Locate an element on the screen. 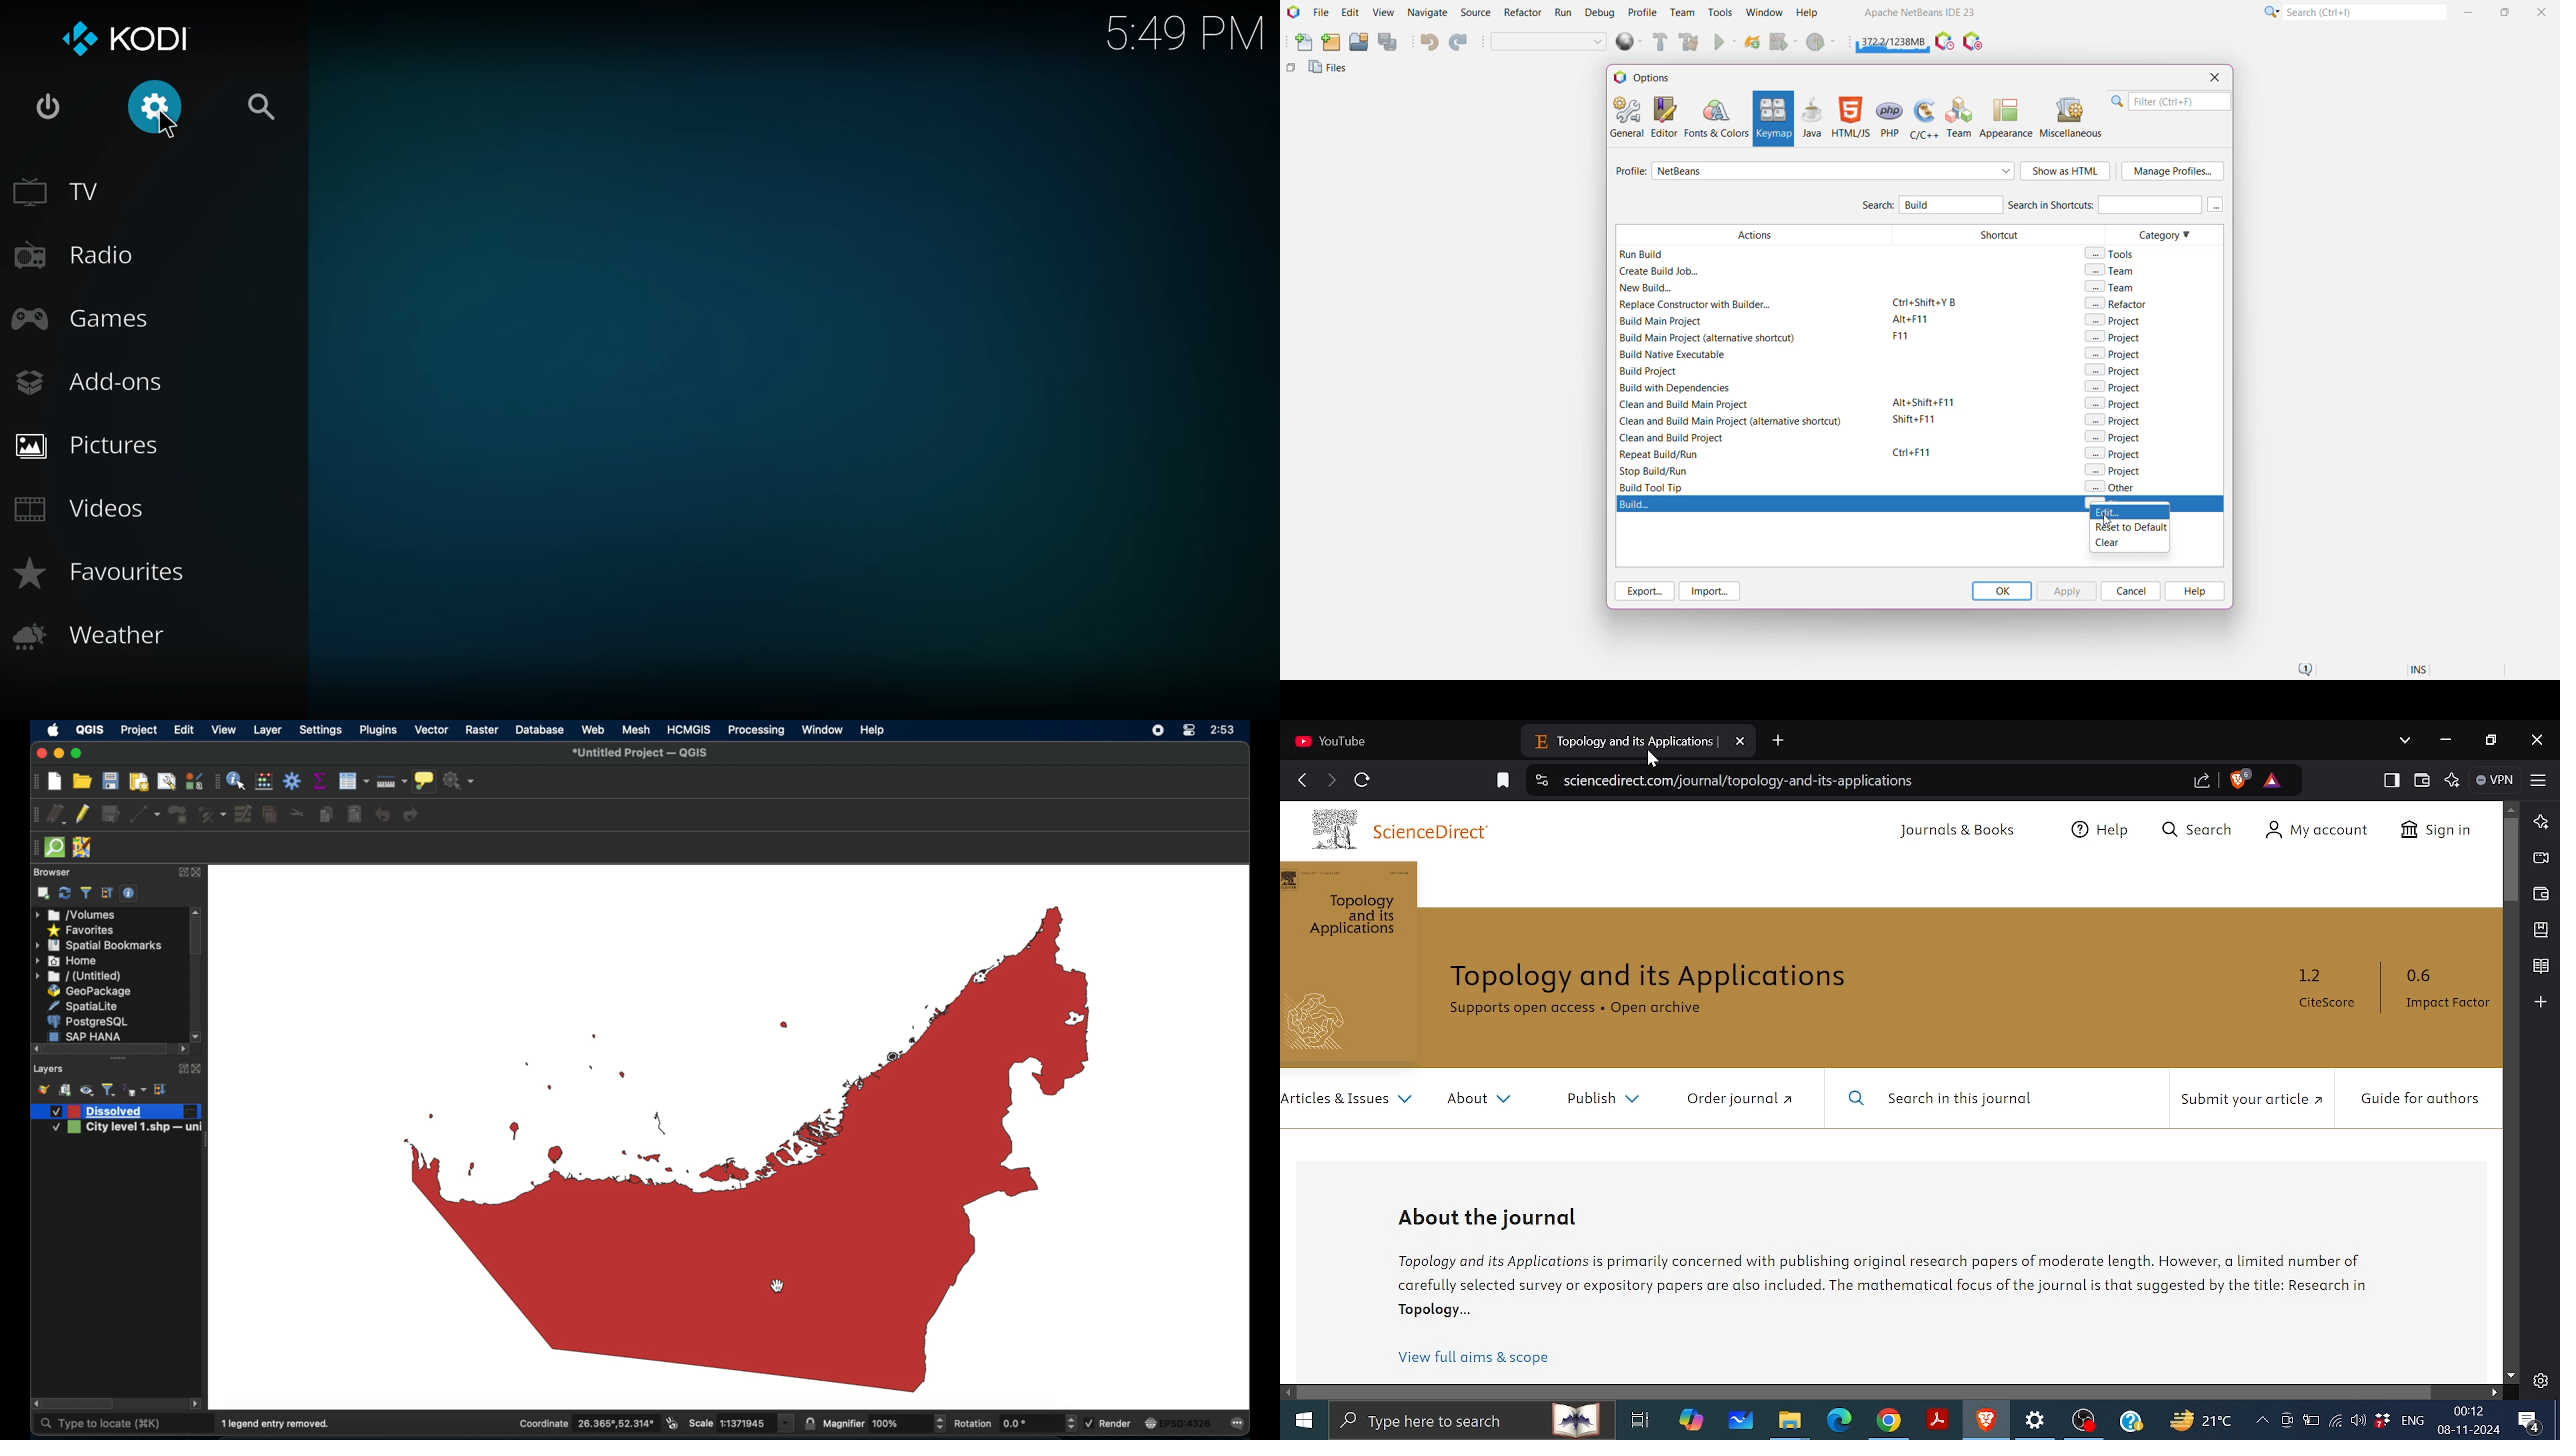  messages is located at coordinates (1241, 1424).